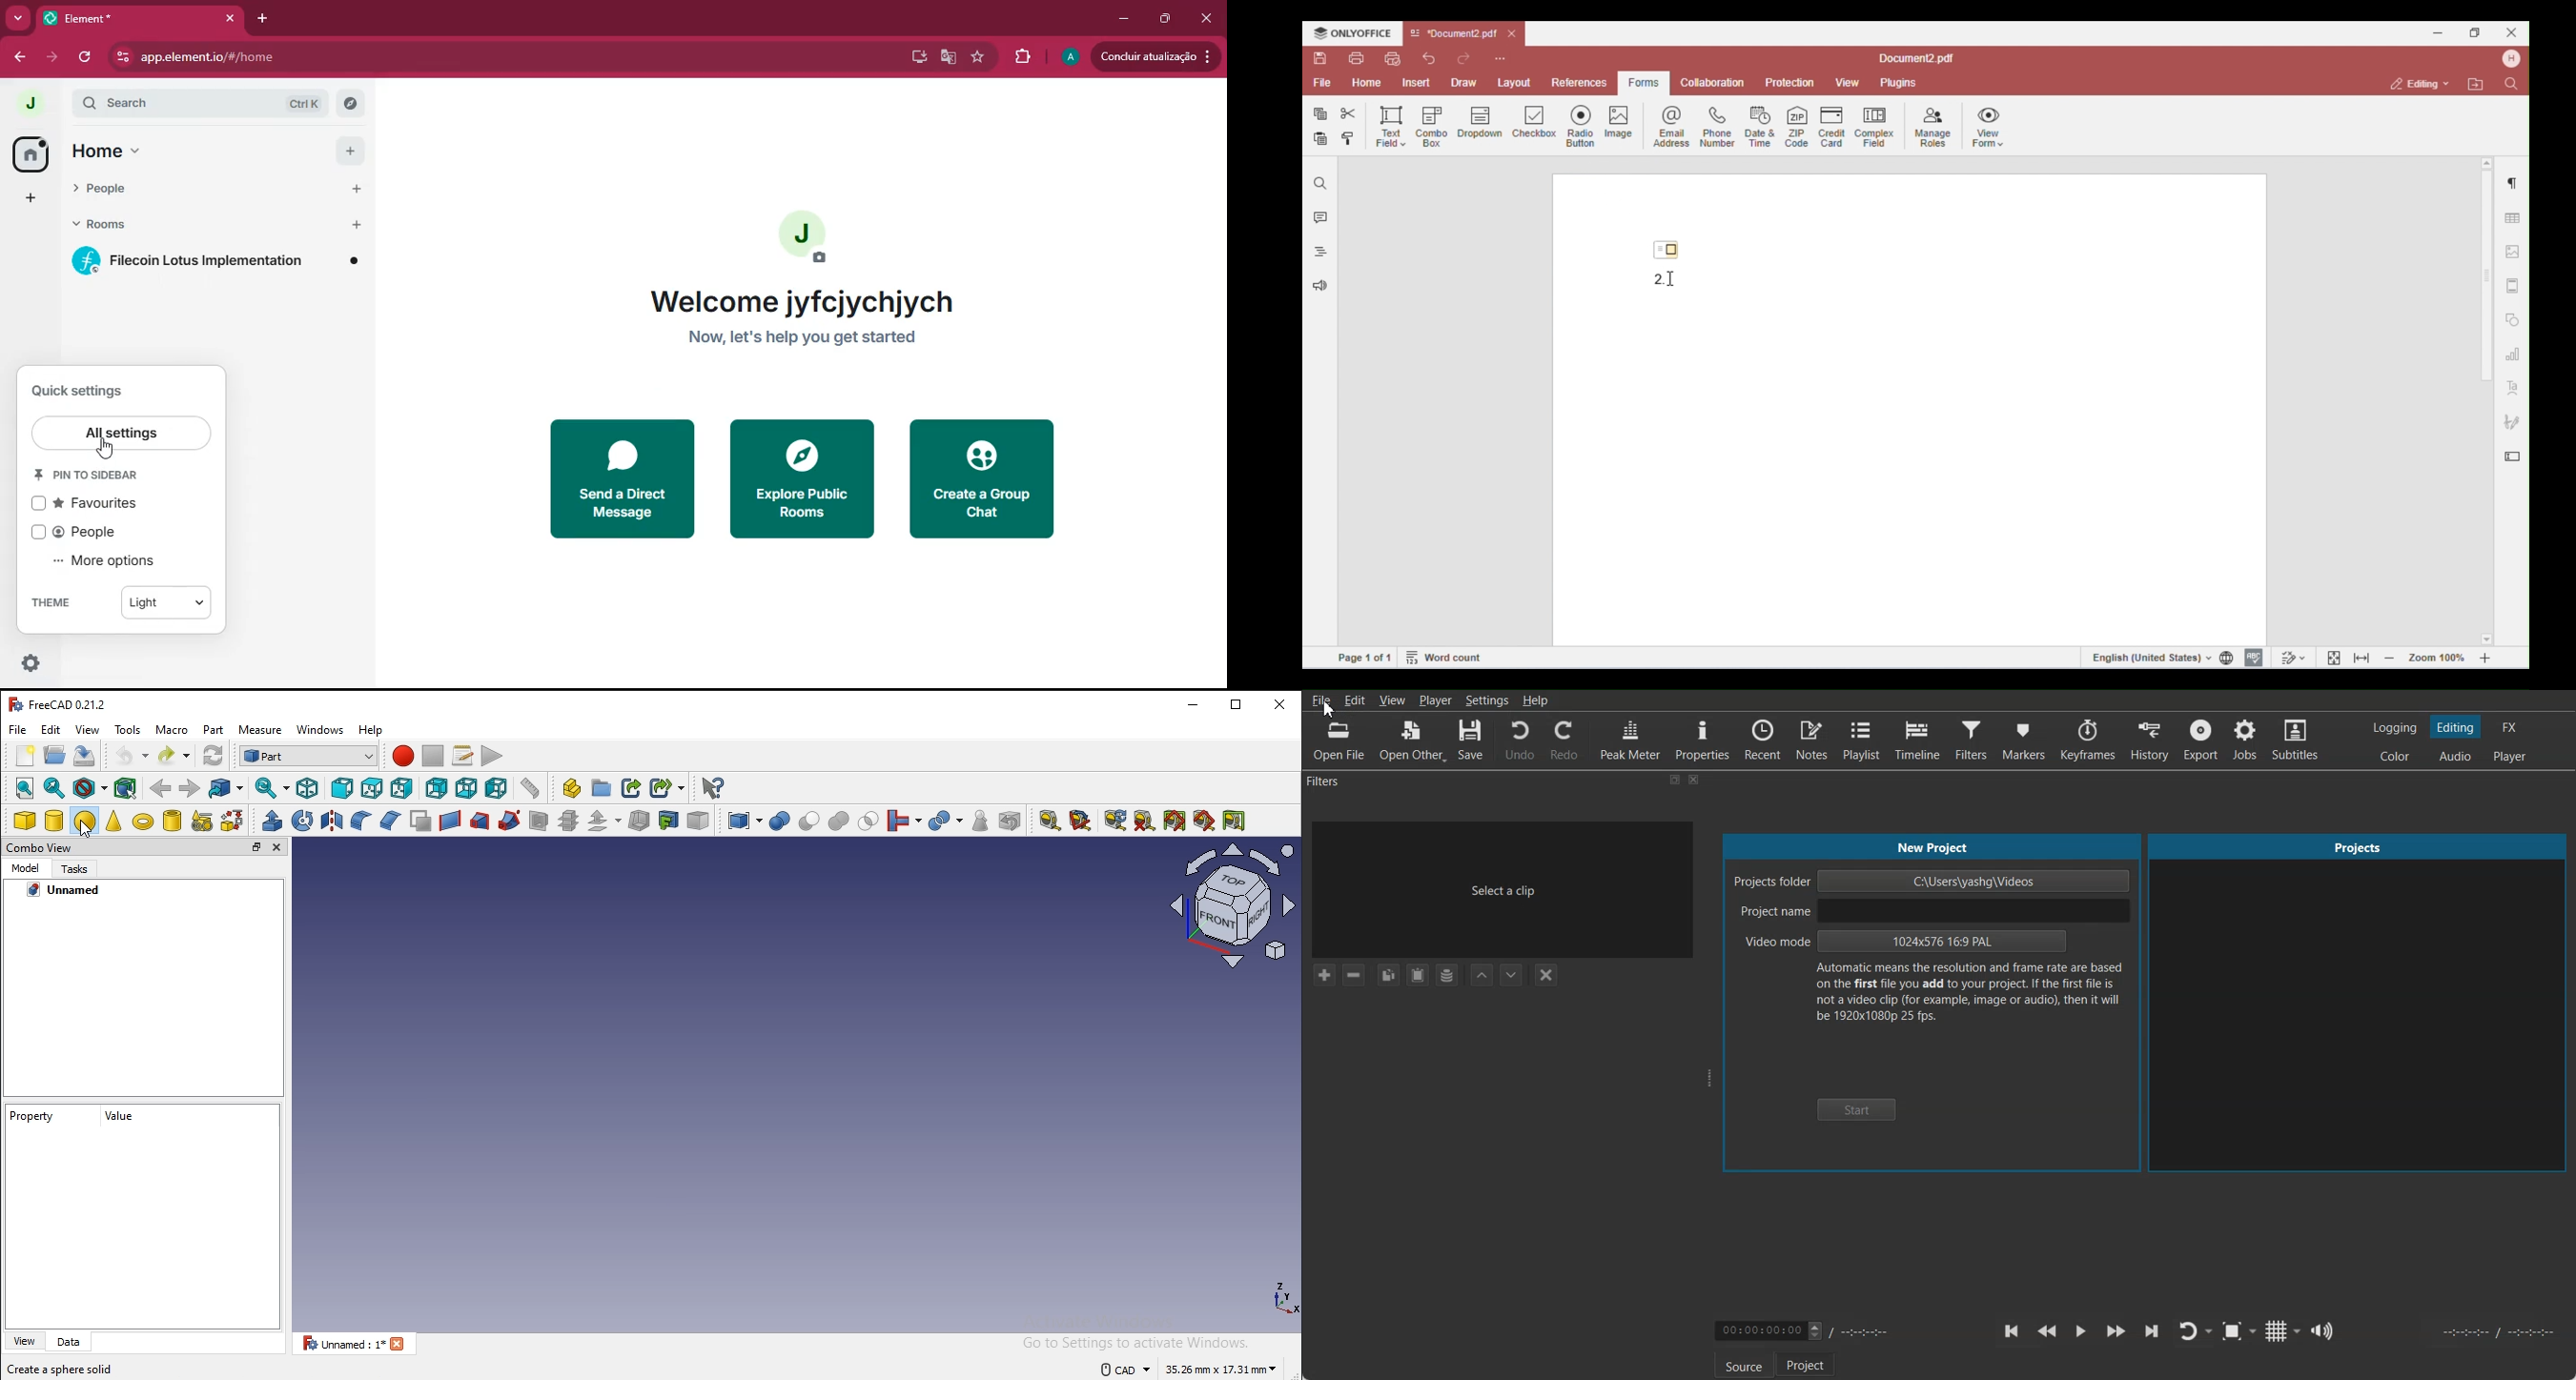 This screenshot has height=1400, width=2576. I want to click on Switch to the Editing layout, so click(2457, 727).